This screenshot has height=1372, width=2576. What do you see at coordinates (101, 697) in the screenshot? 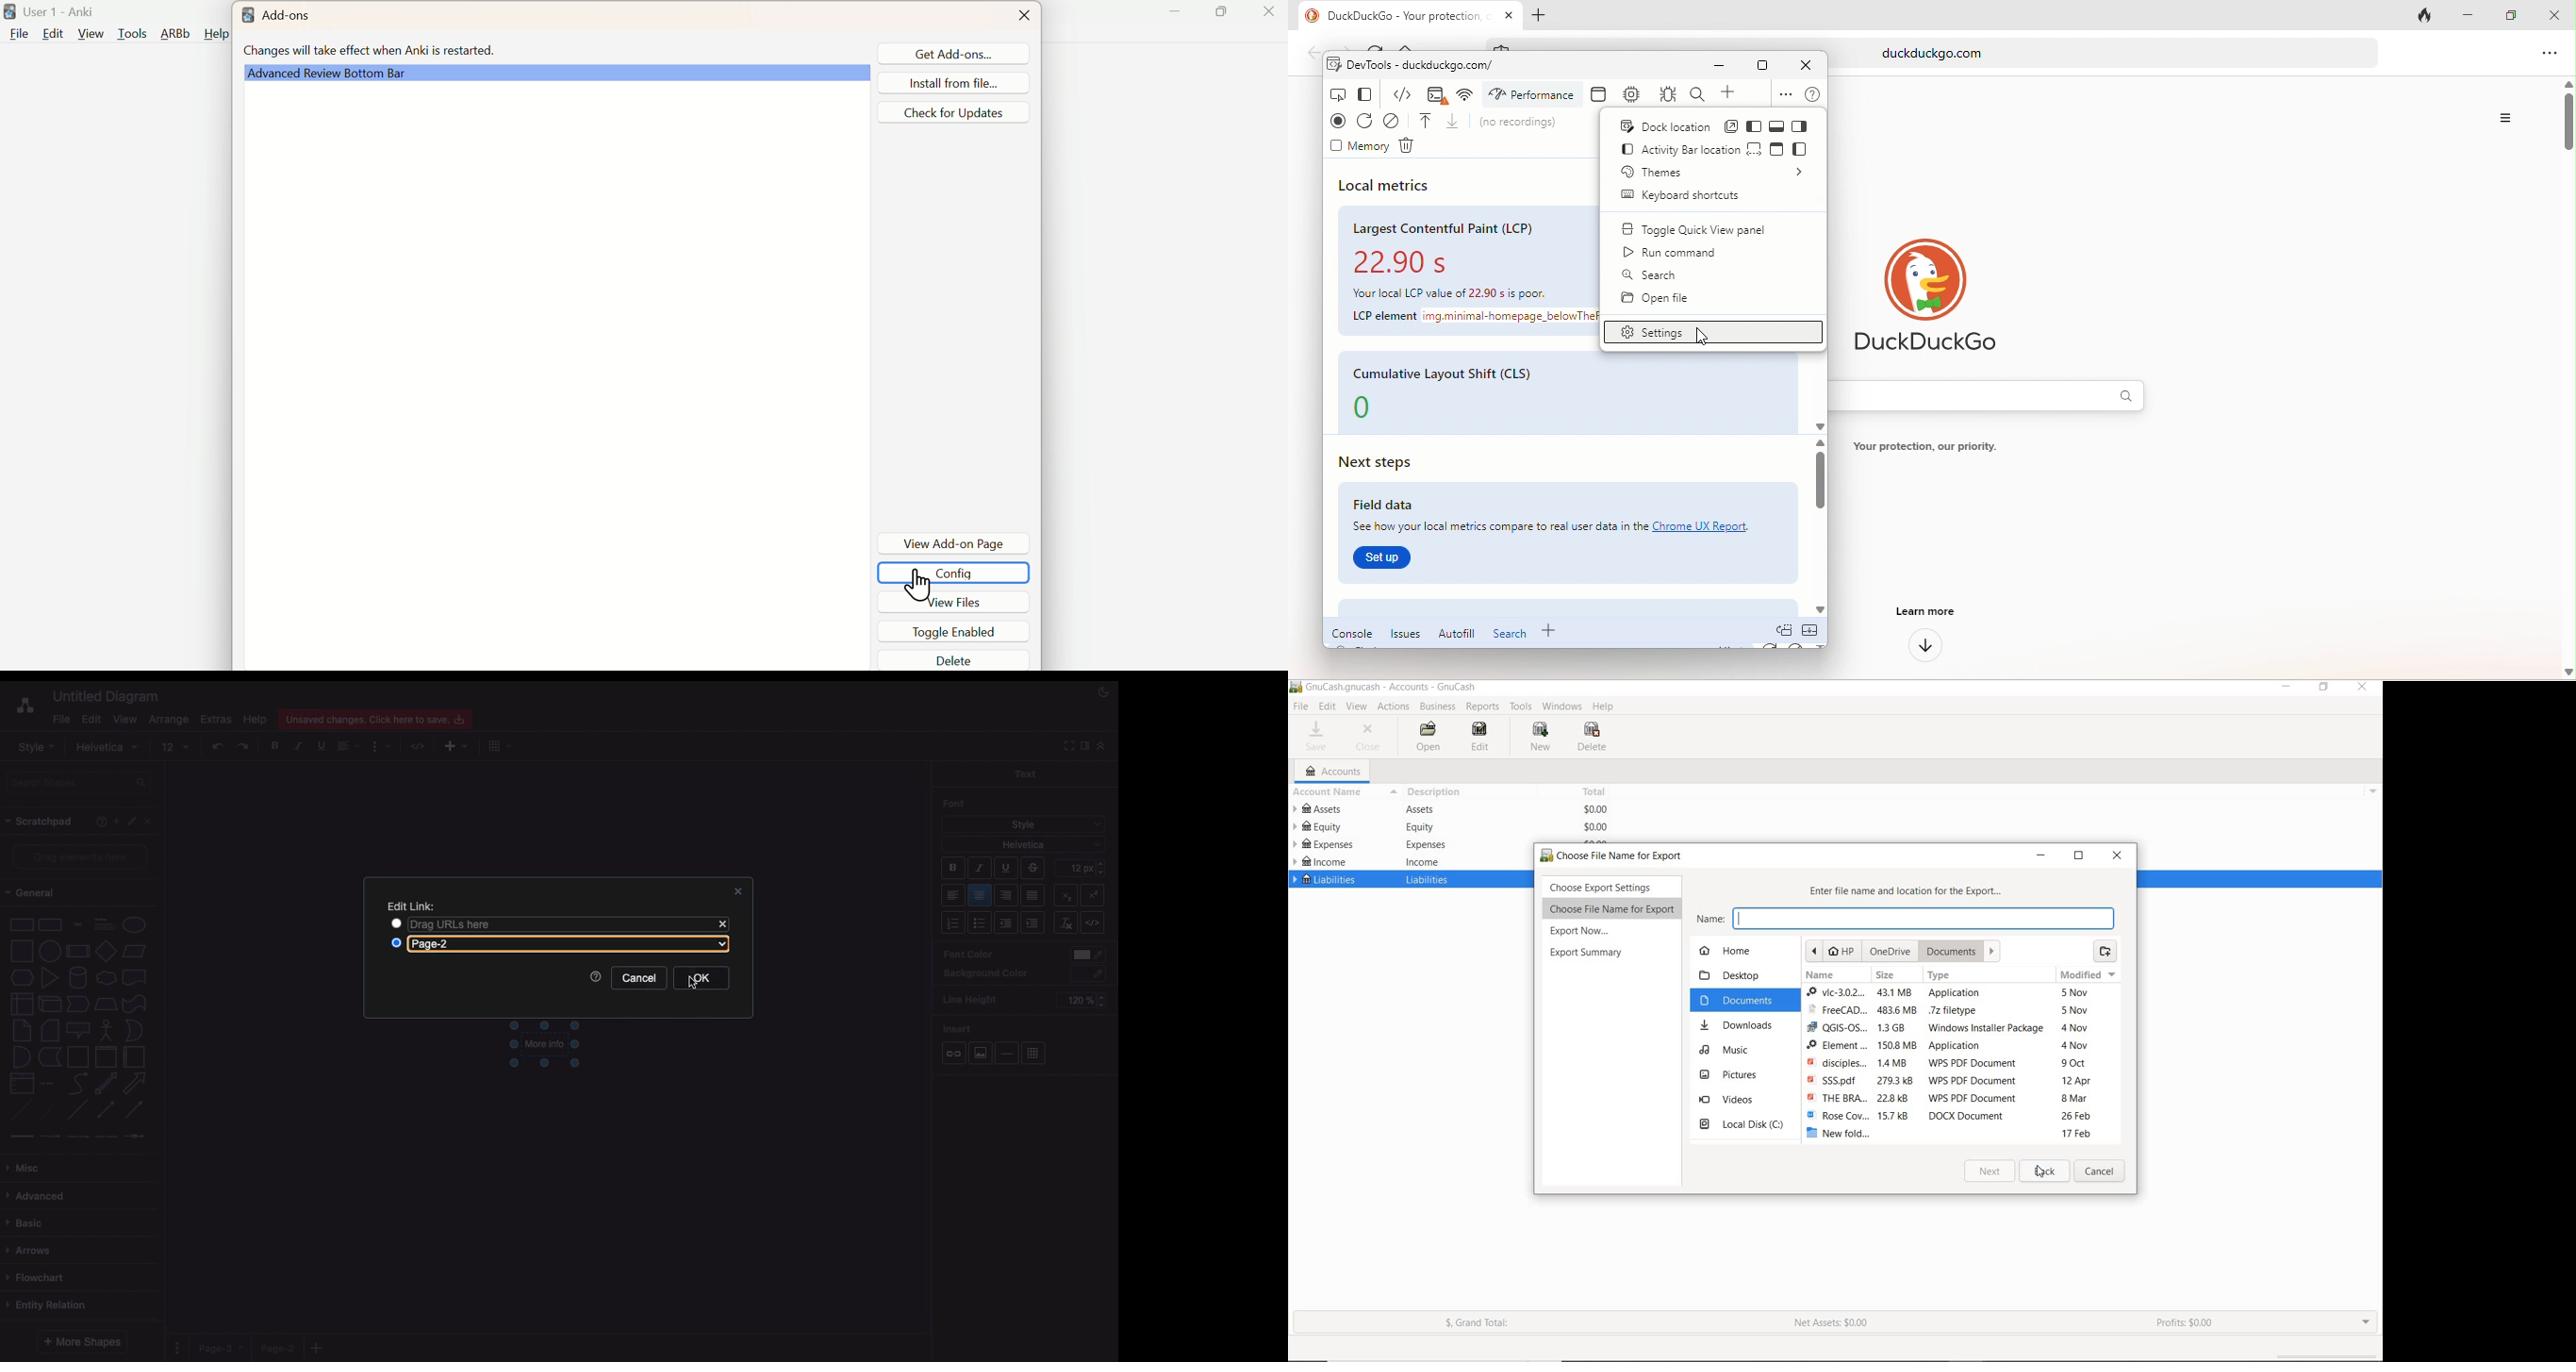
I see `Untitled diagram` at bounding box center [101, 697].